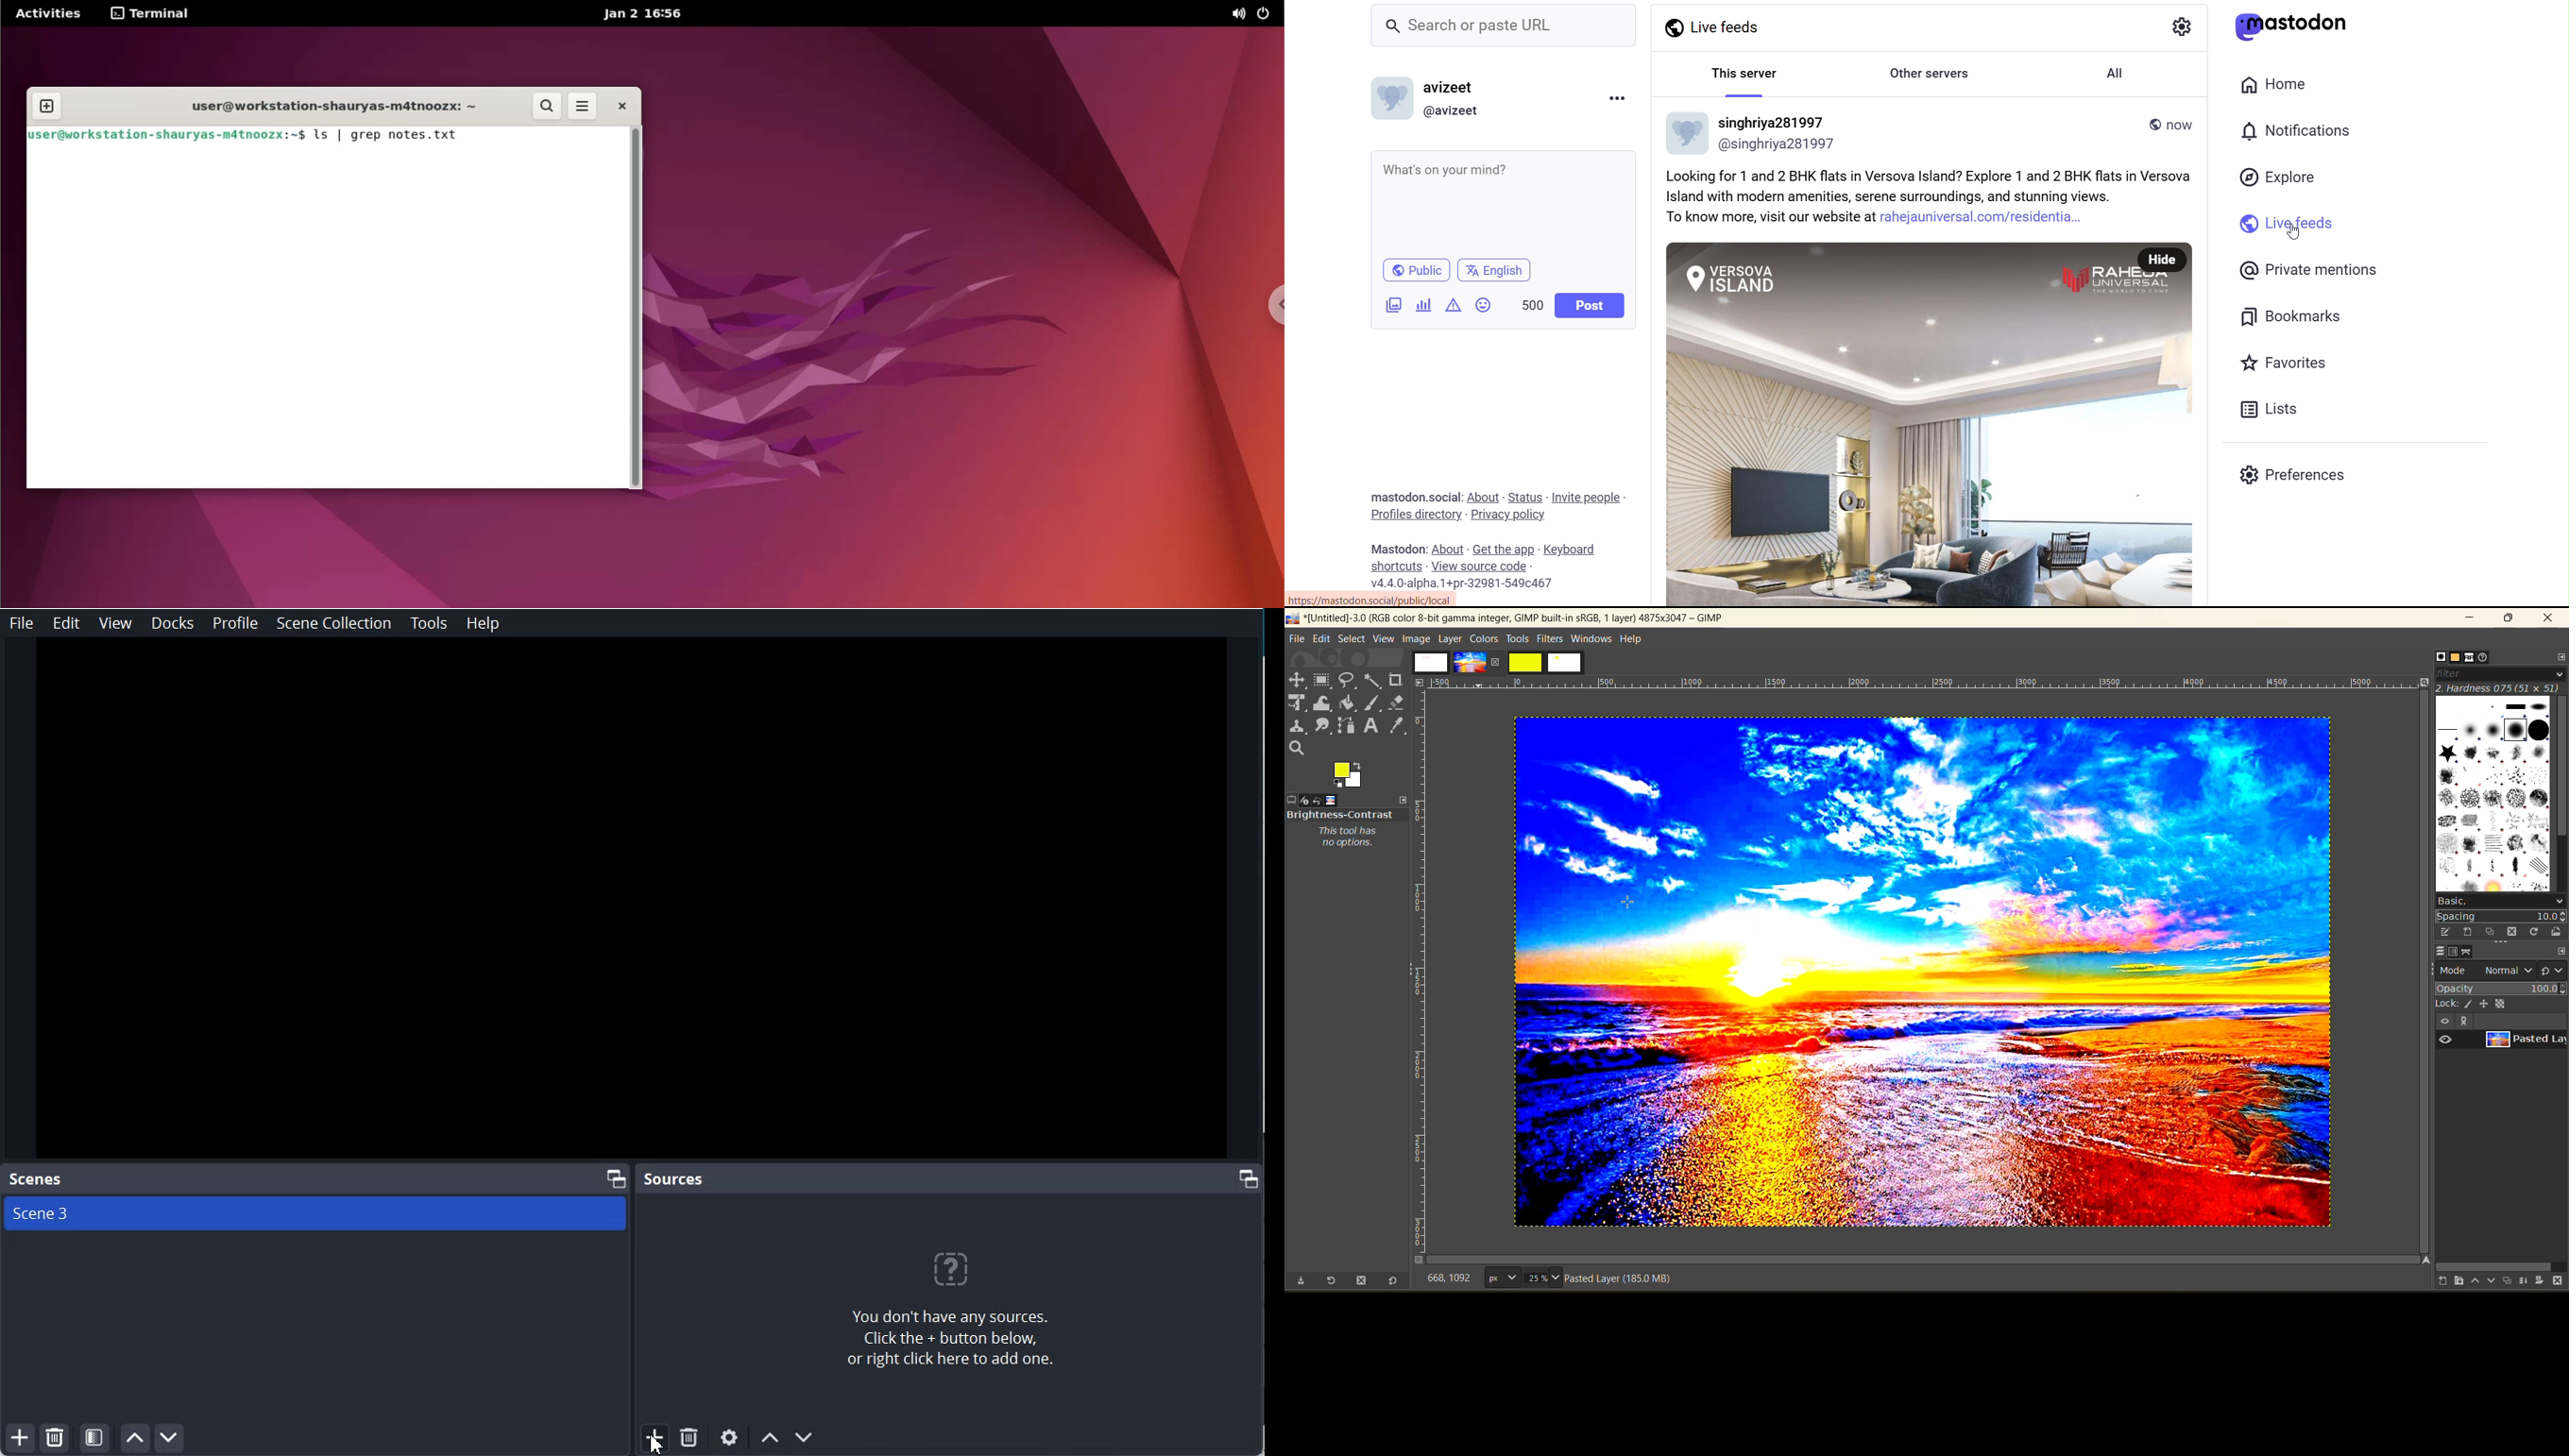  I want to click on undo history, so click(1317, 801).